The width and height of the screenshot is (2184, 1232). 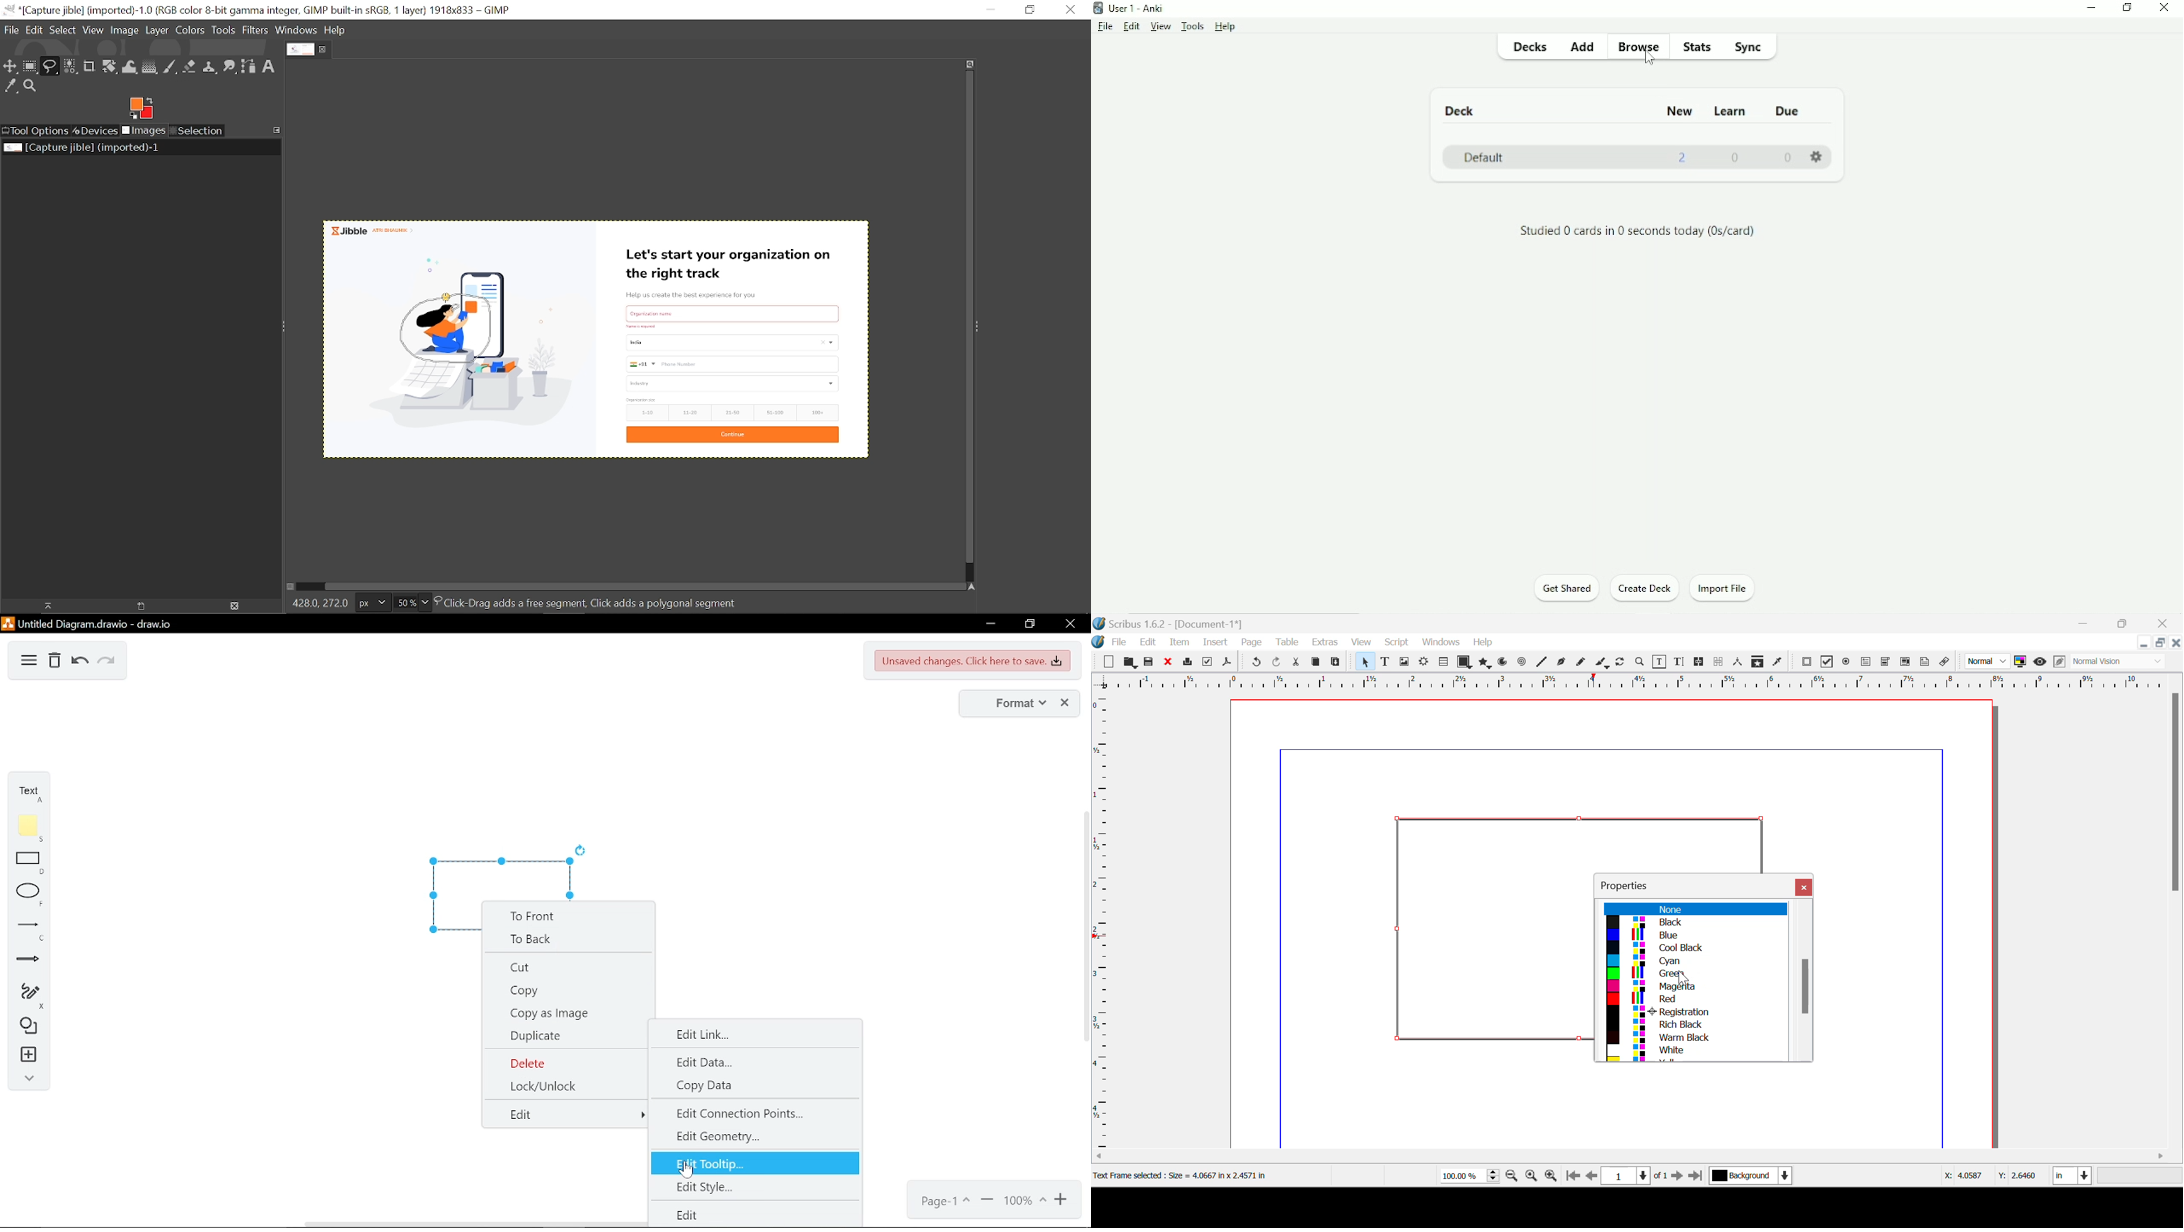 I want to click on Close, so click(x=2165, y=7).